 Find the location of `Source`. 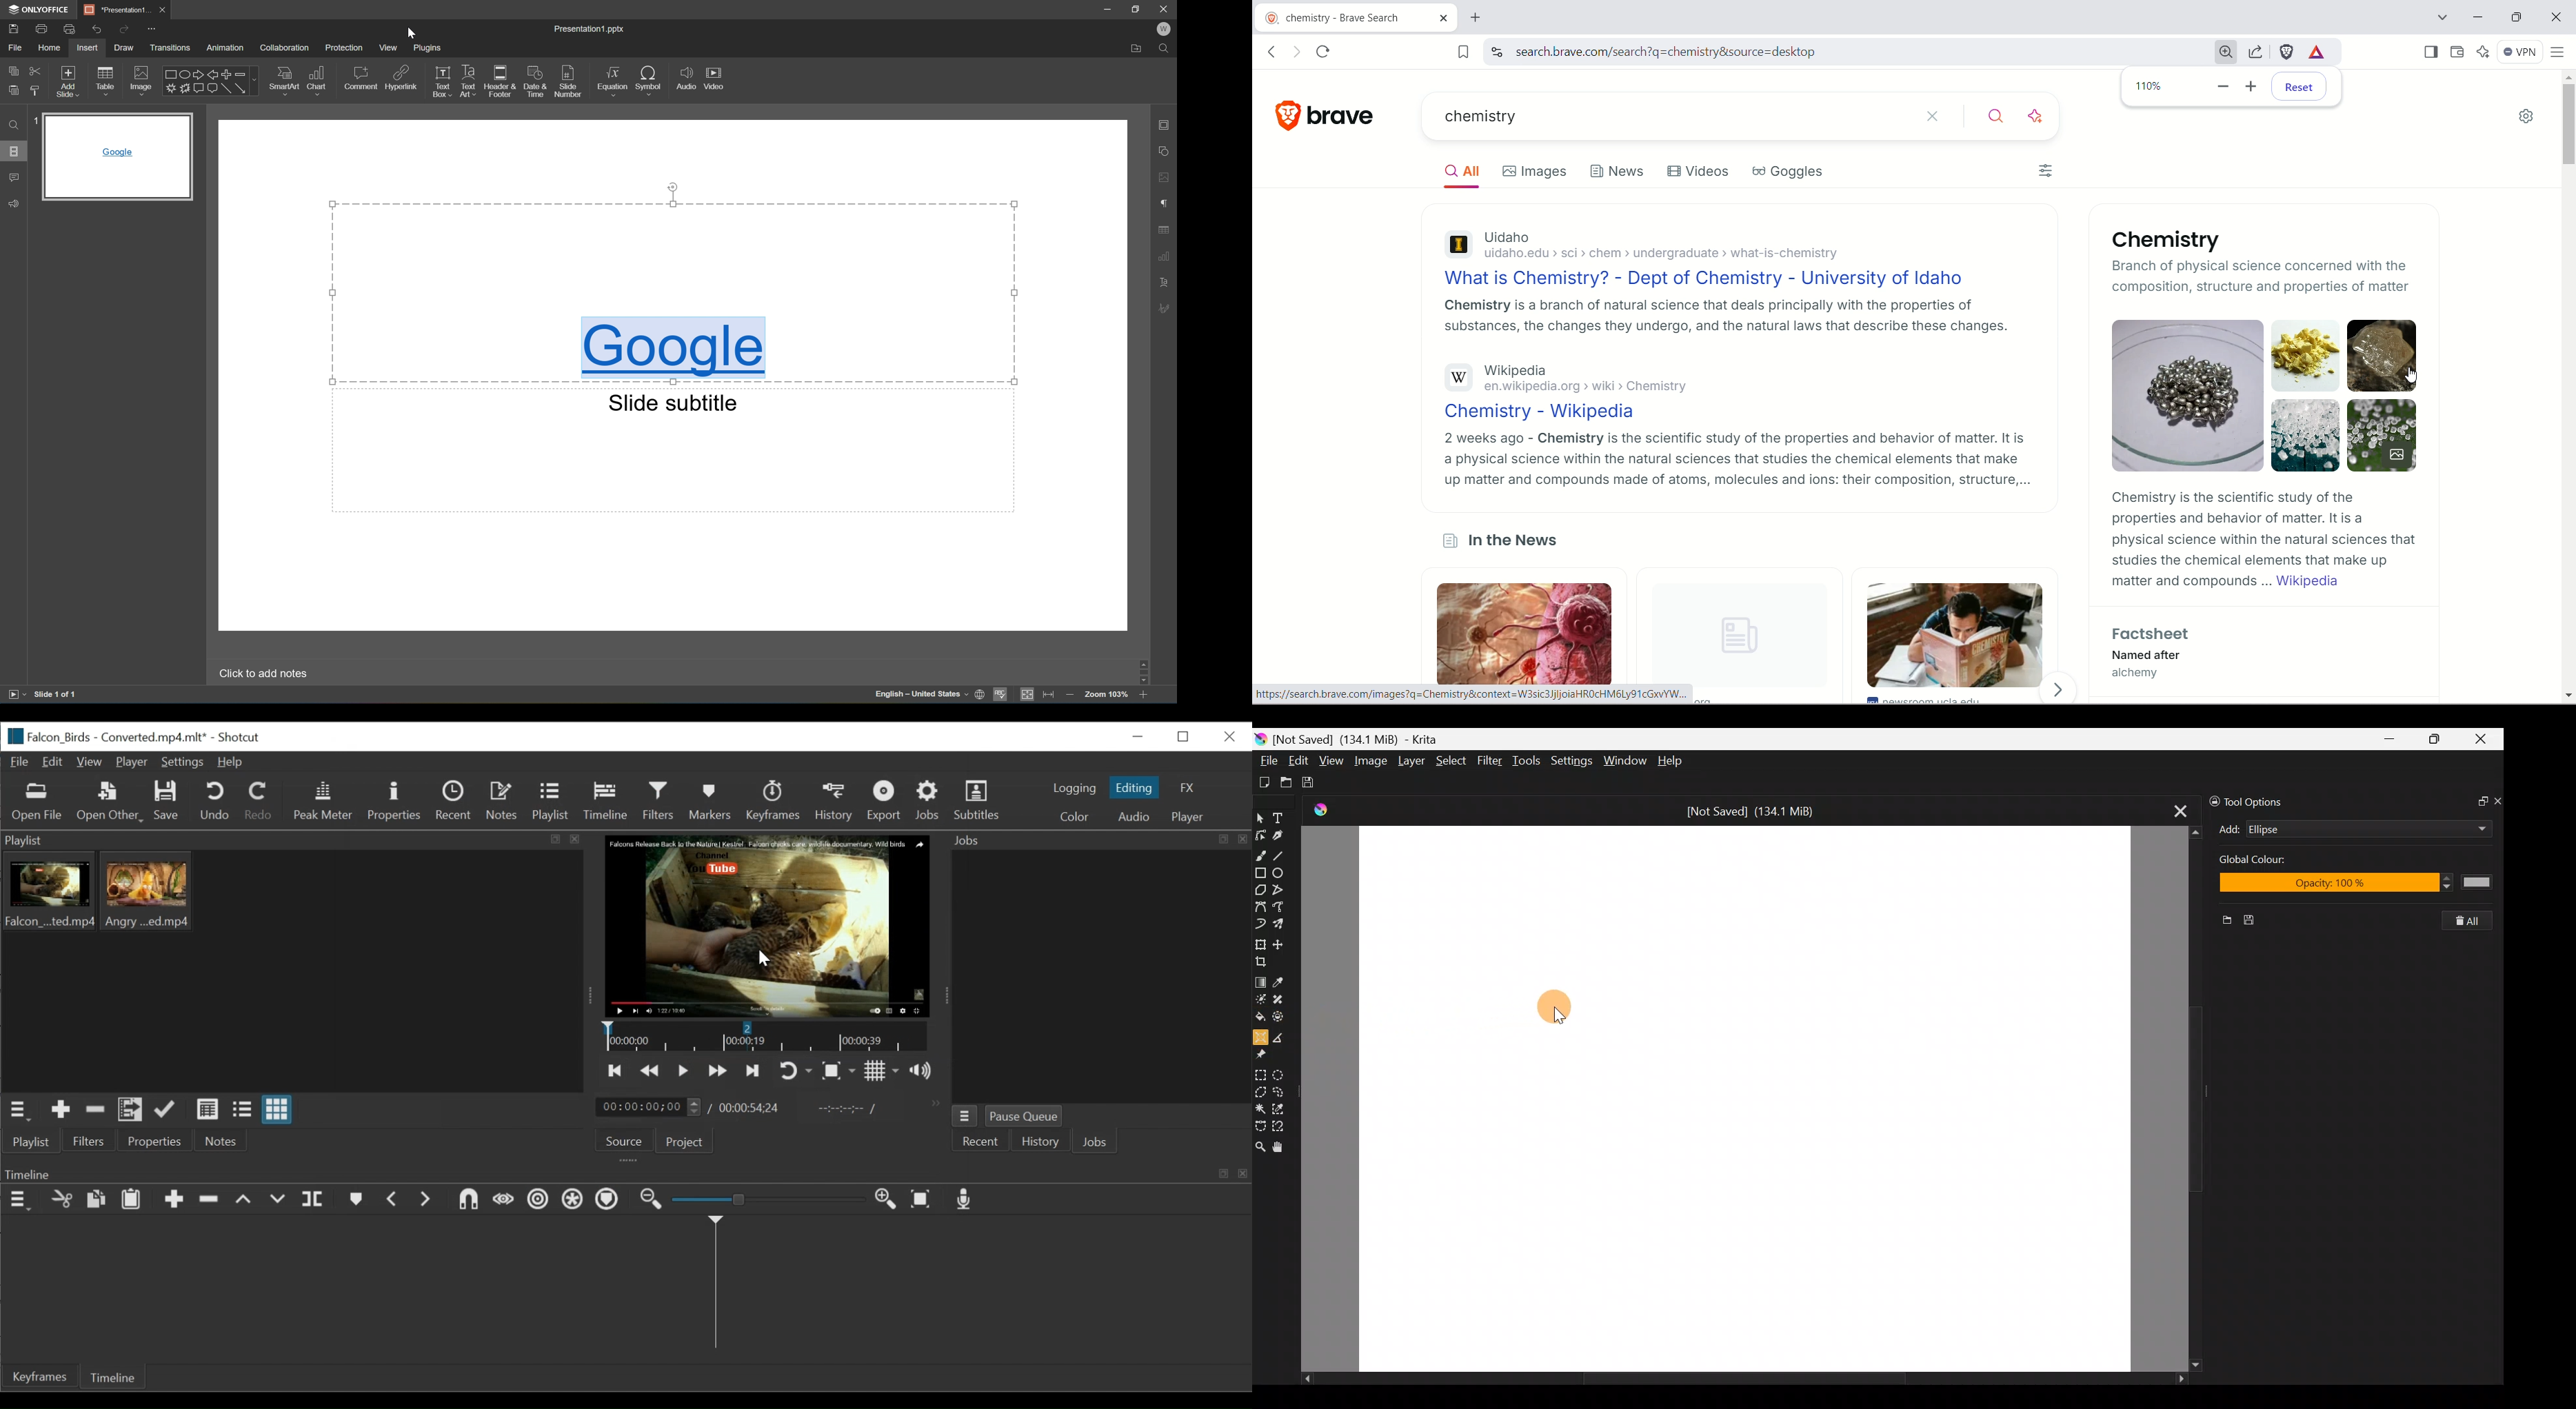

Source is located at coordinates (625, 1141).